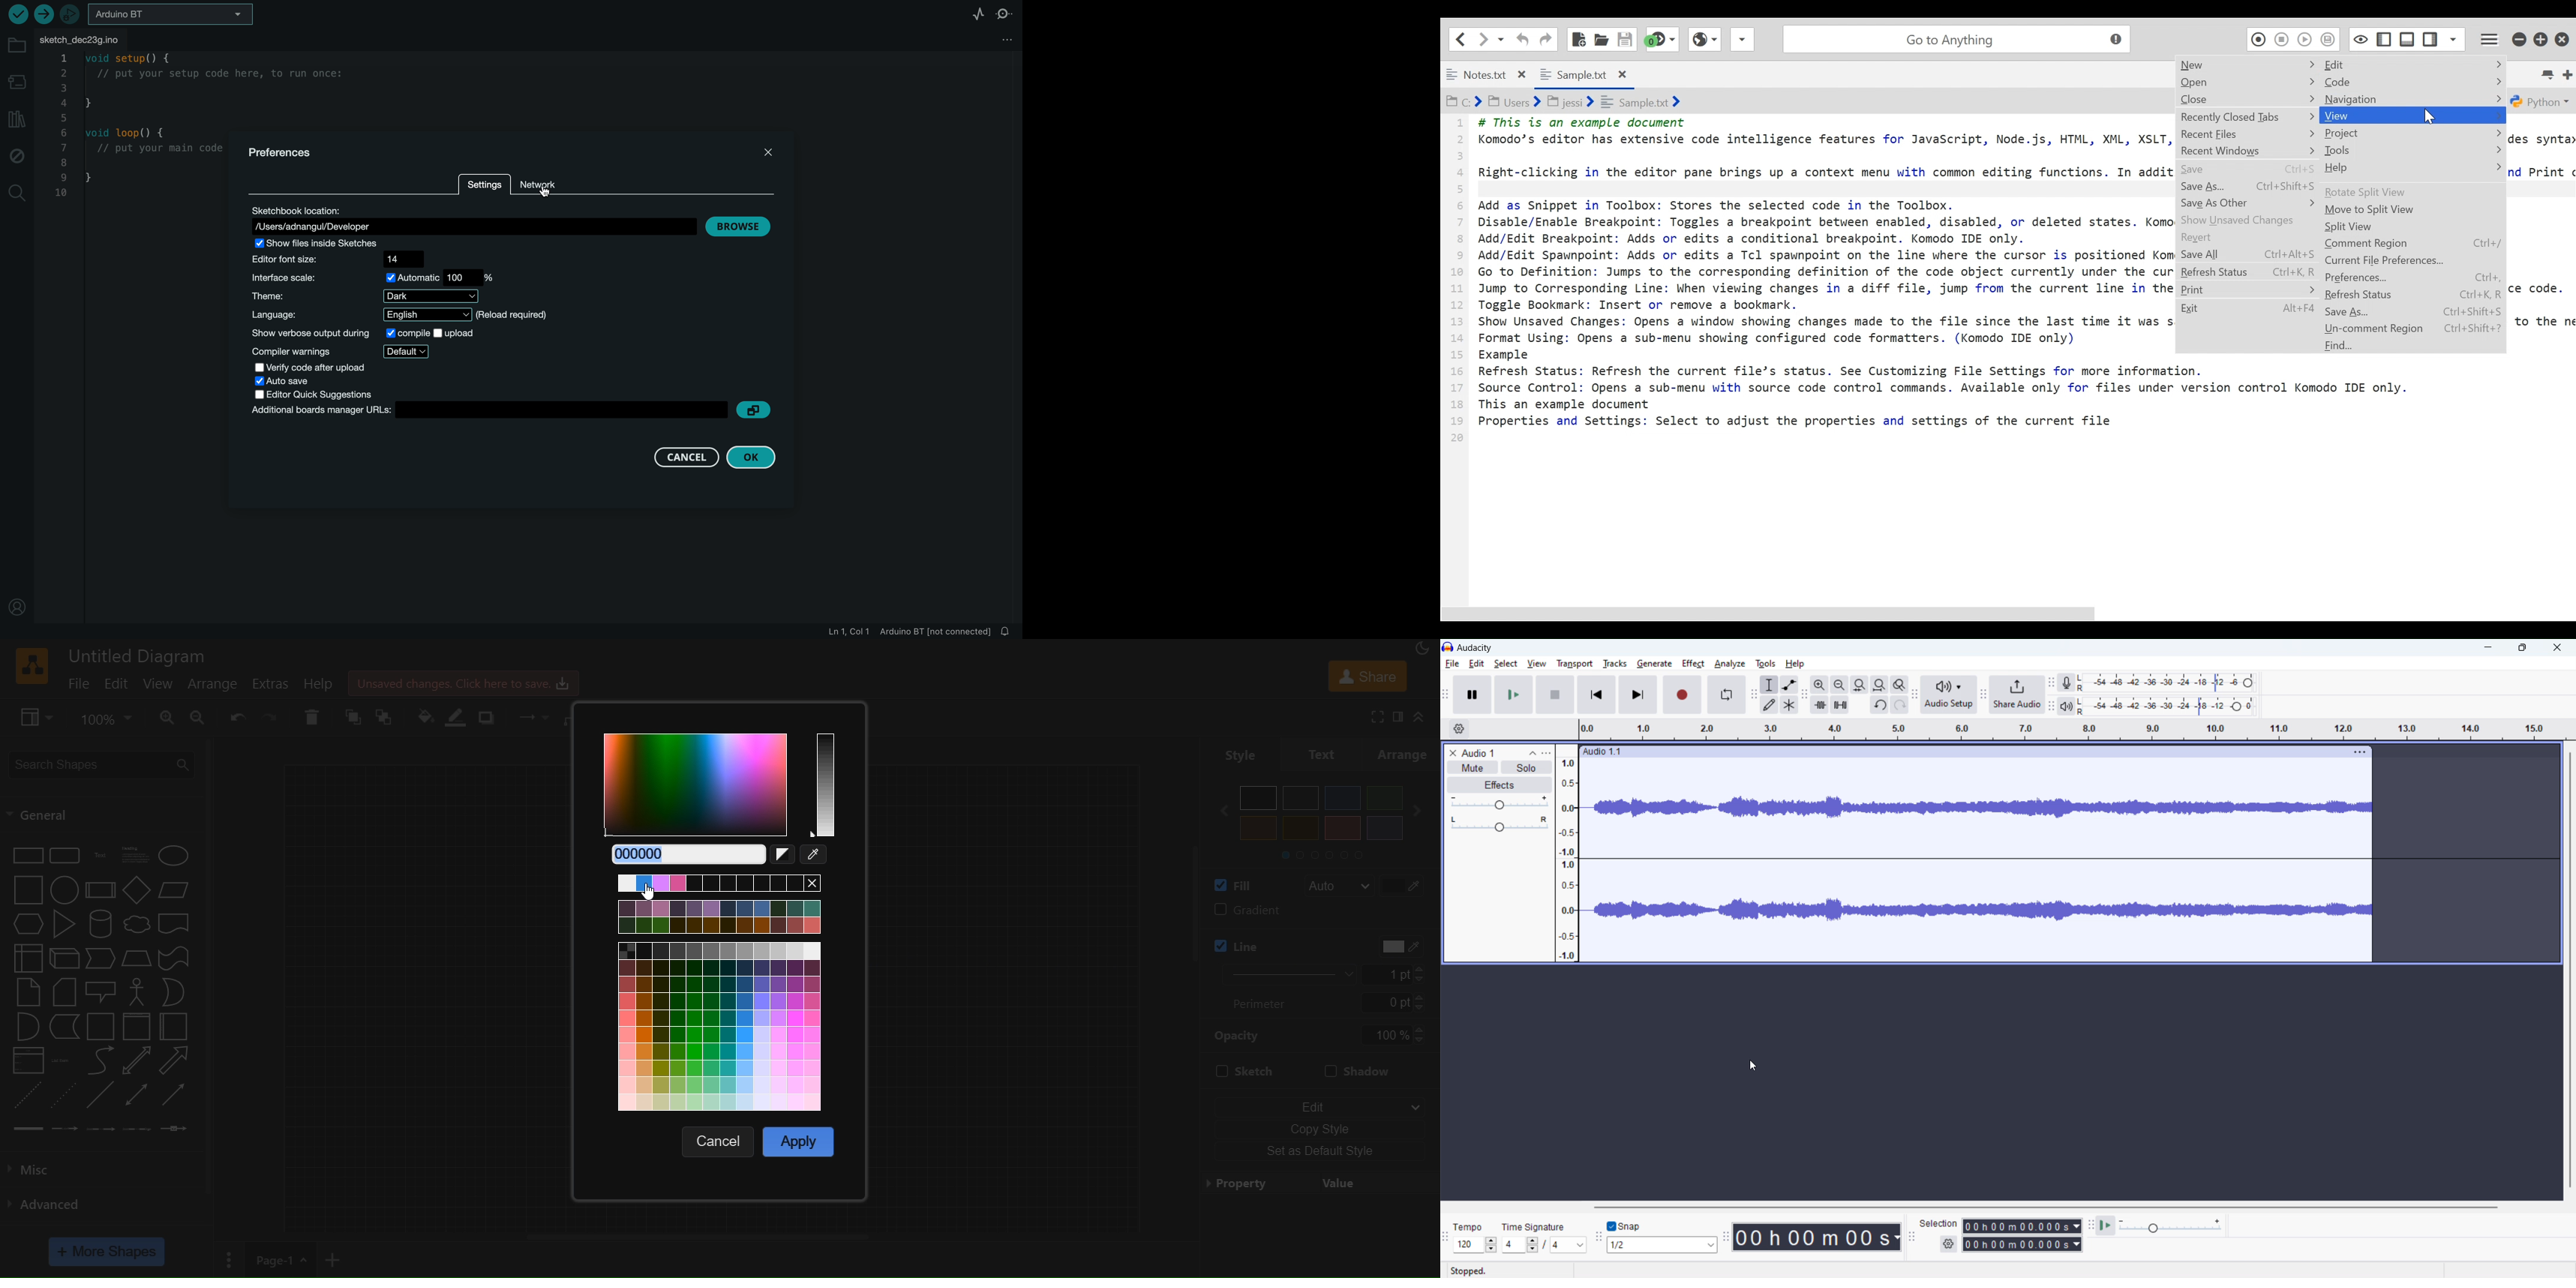  What do you see at coordinates (721, 1142) in the screenshot?
I see `cencle` at bounding box center [721, 1142].